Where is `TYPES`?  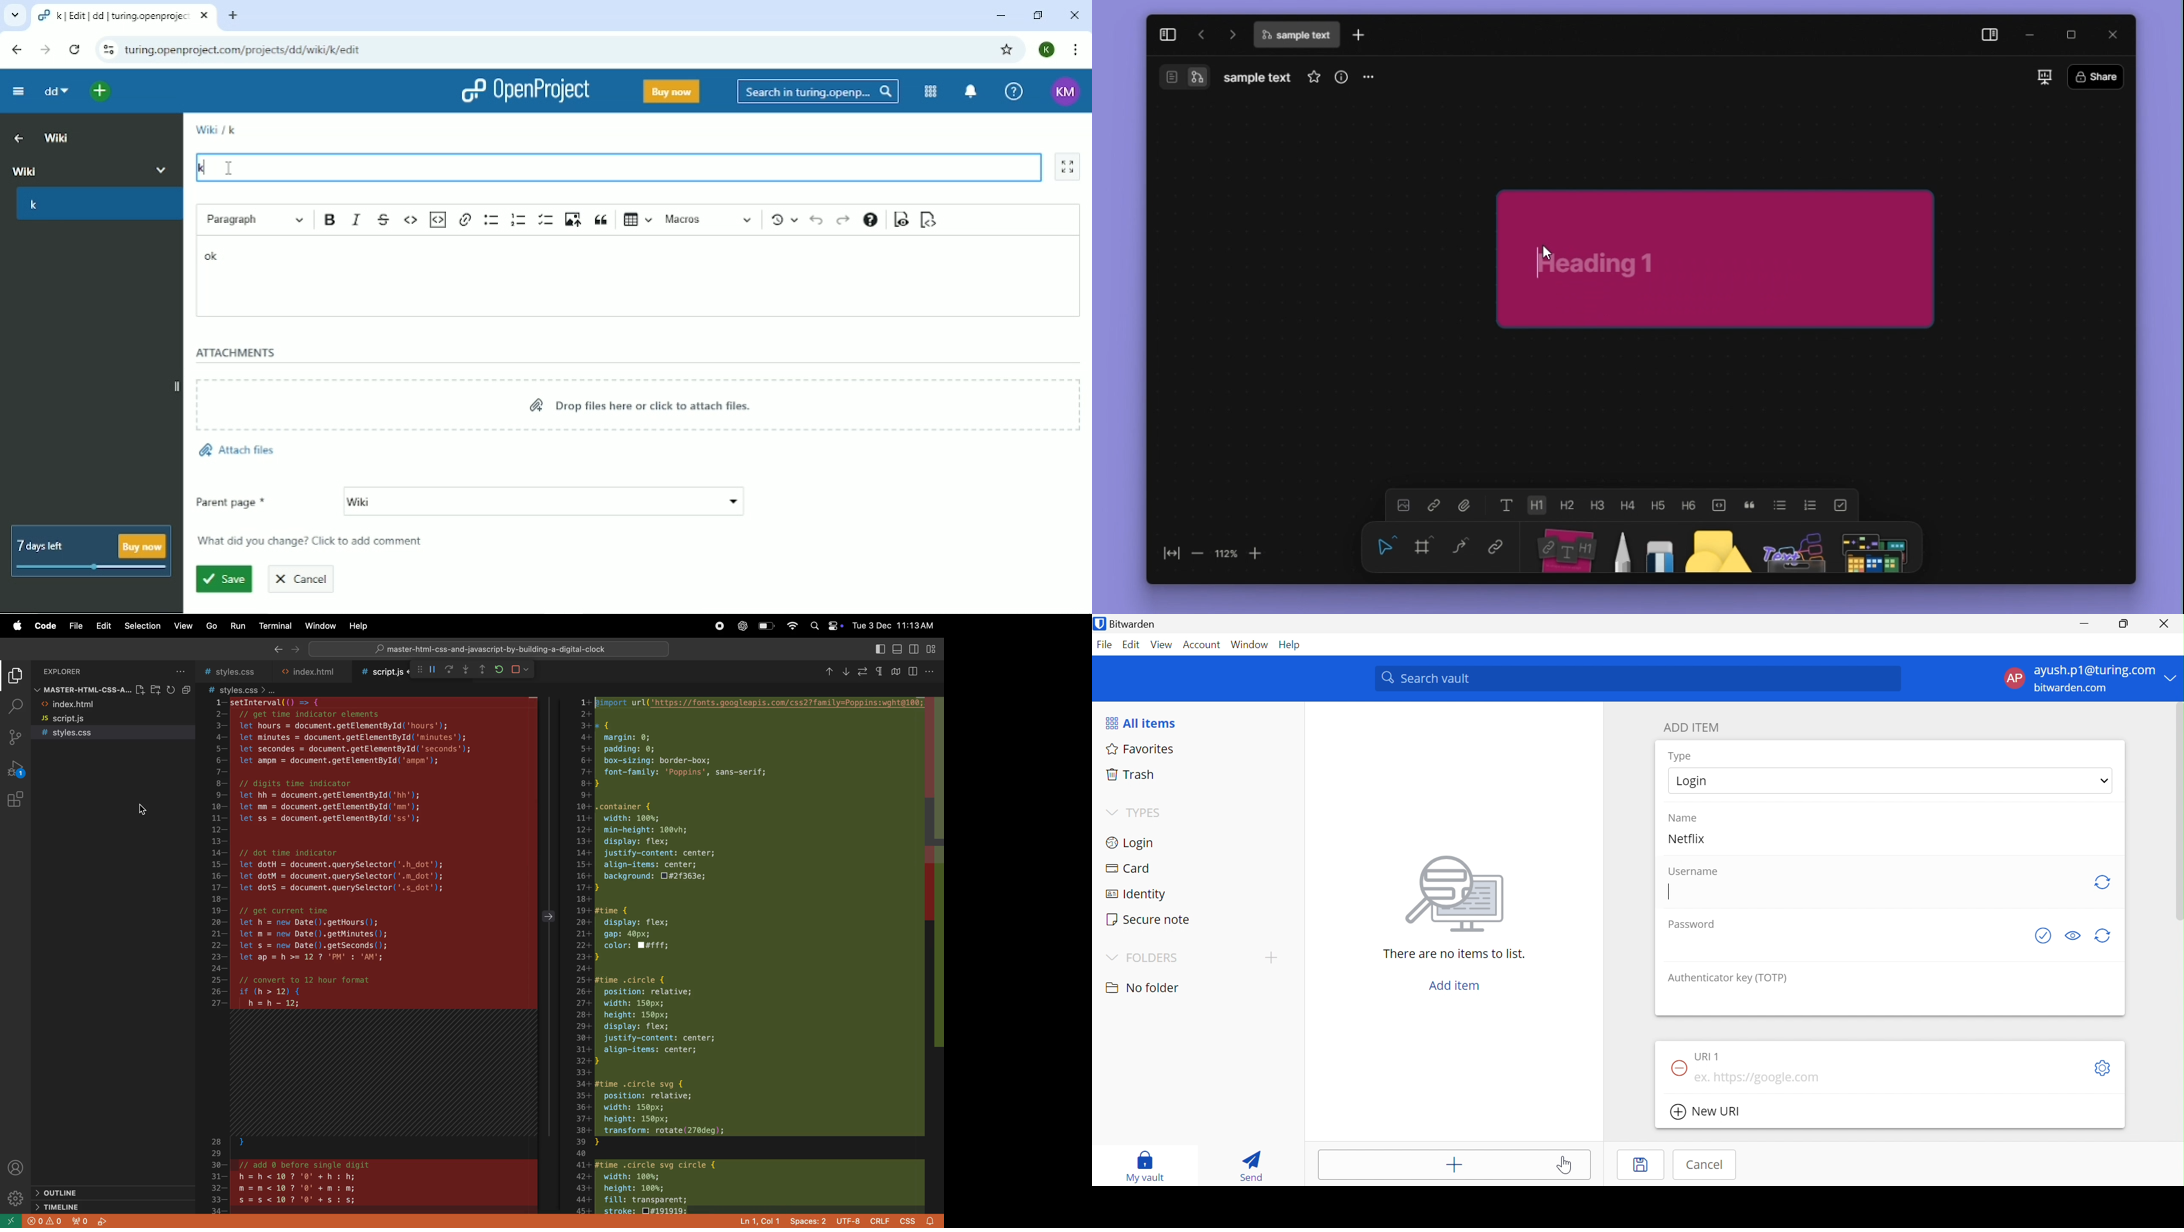
TYPES is located at coordinates (1135, 813).